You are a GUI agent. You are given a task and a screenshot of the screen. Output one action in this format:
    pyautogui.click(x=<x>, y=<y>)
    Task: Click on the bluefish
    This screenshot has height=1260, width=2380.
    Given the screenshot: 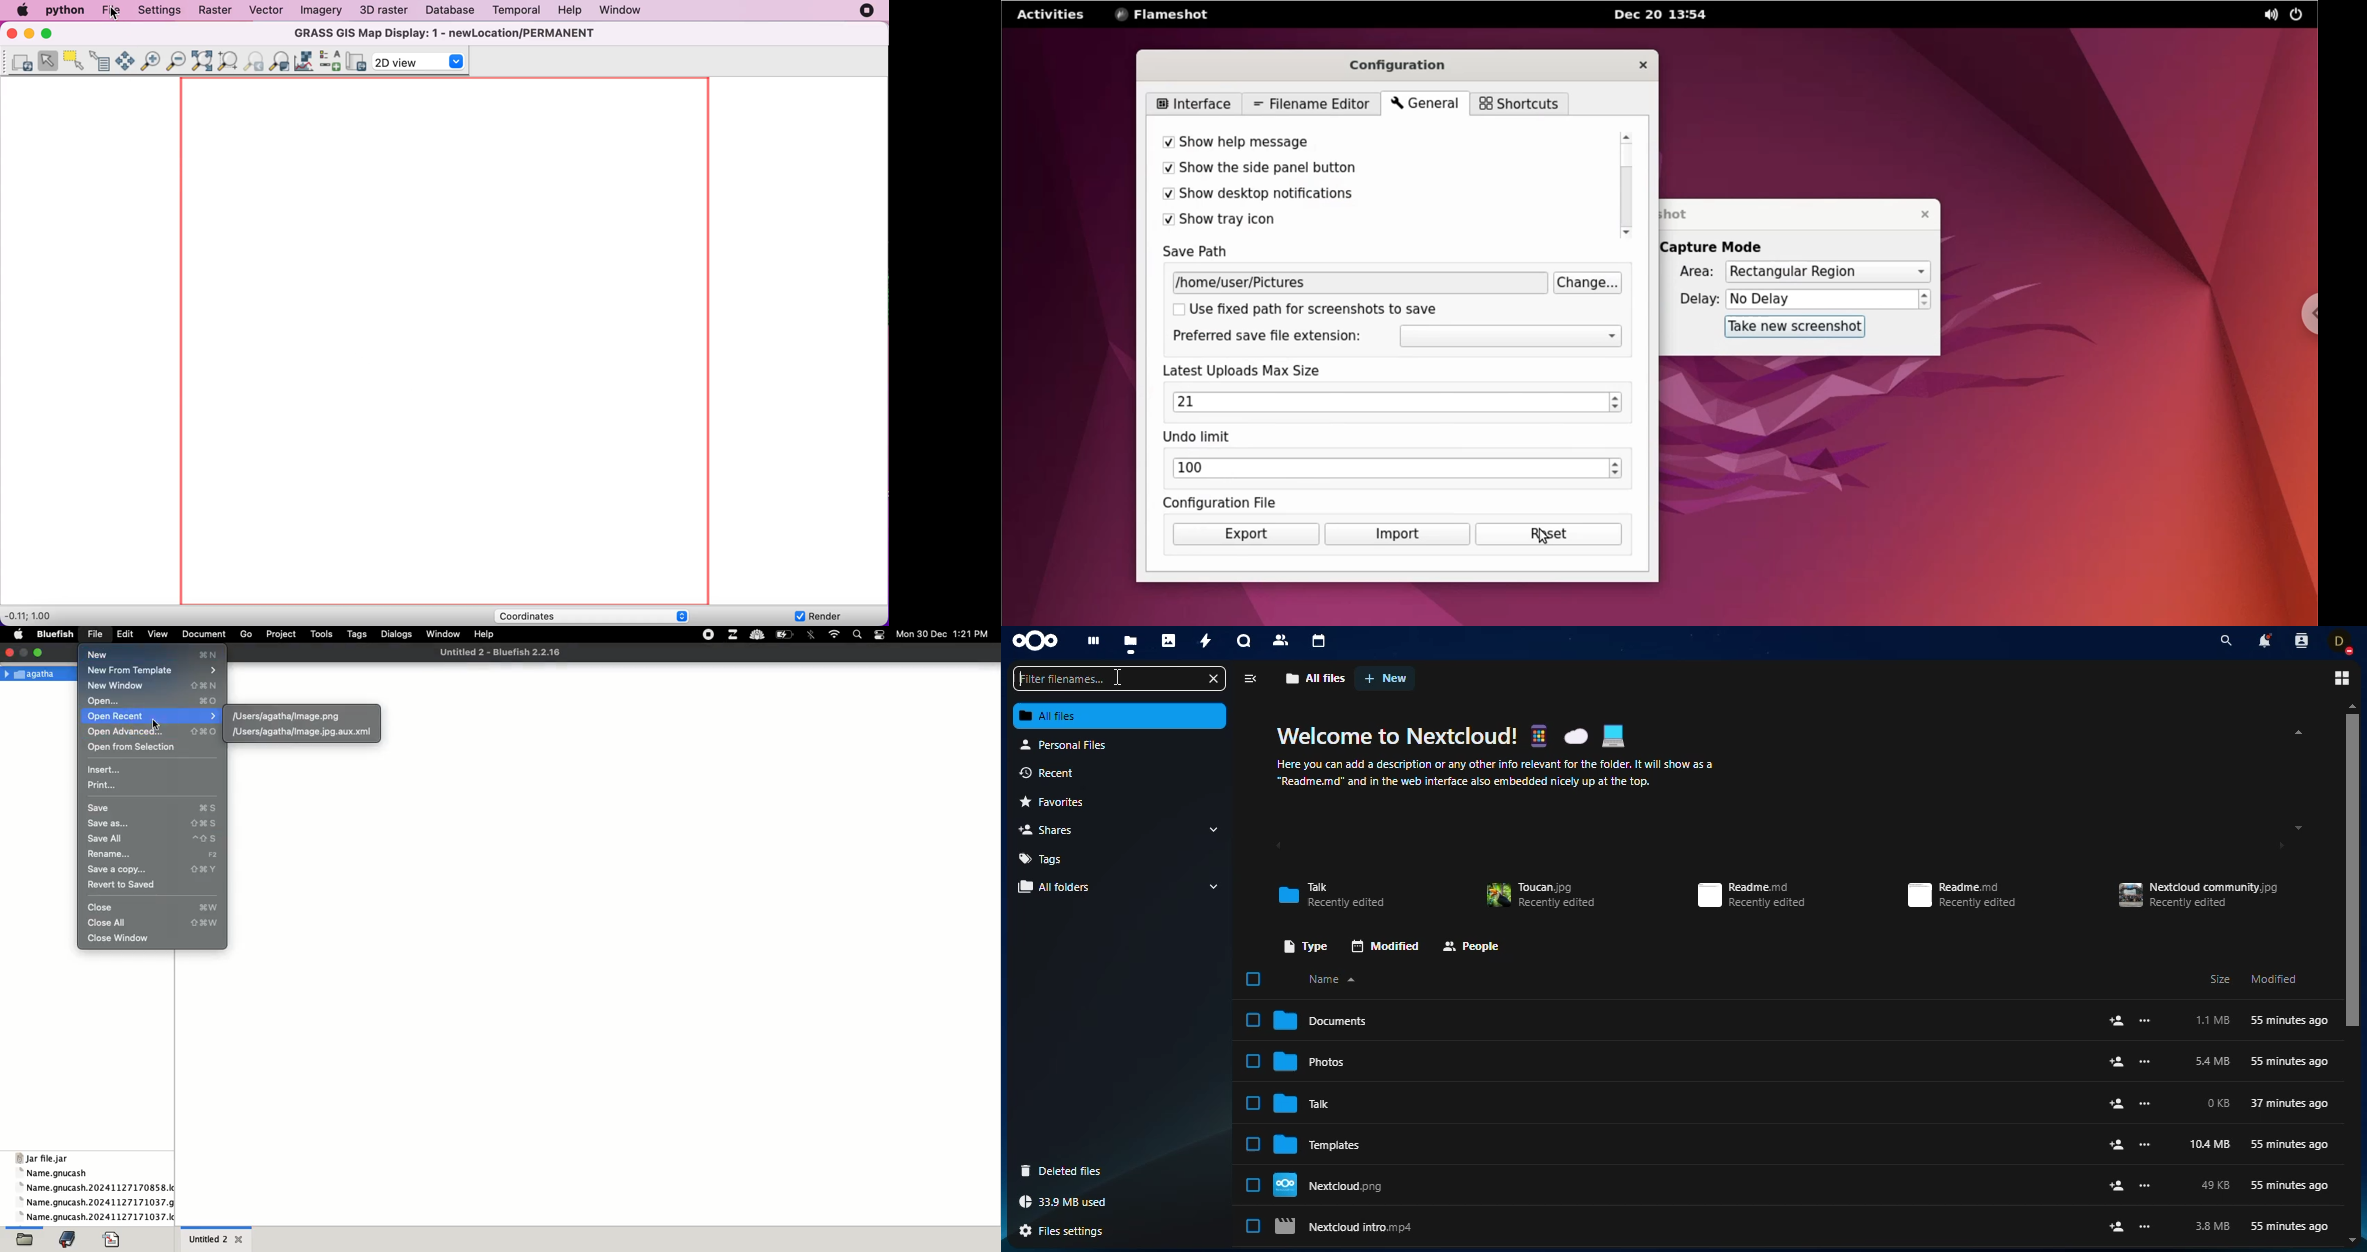 What is the action you would take?
    pyautogui.click(x=55, y=634)
    